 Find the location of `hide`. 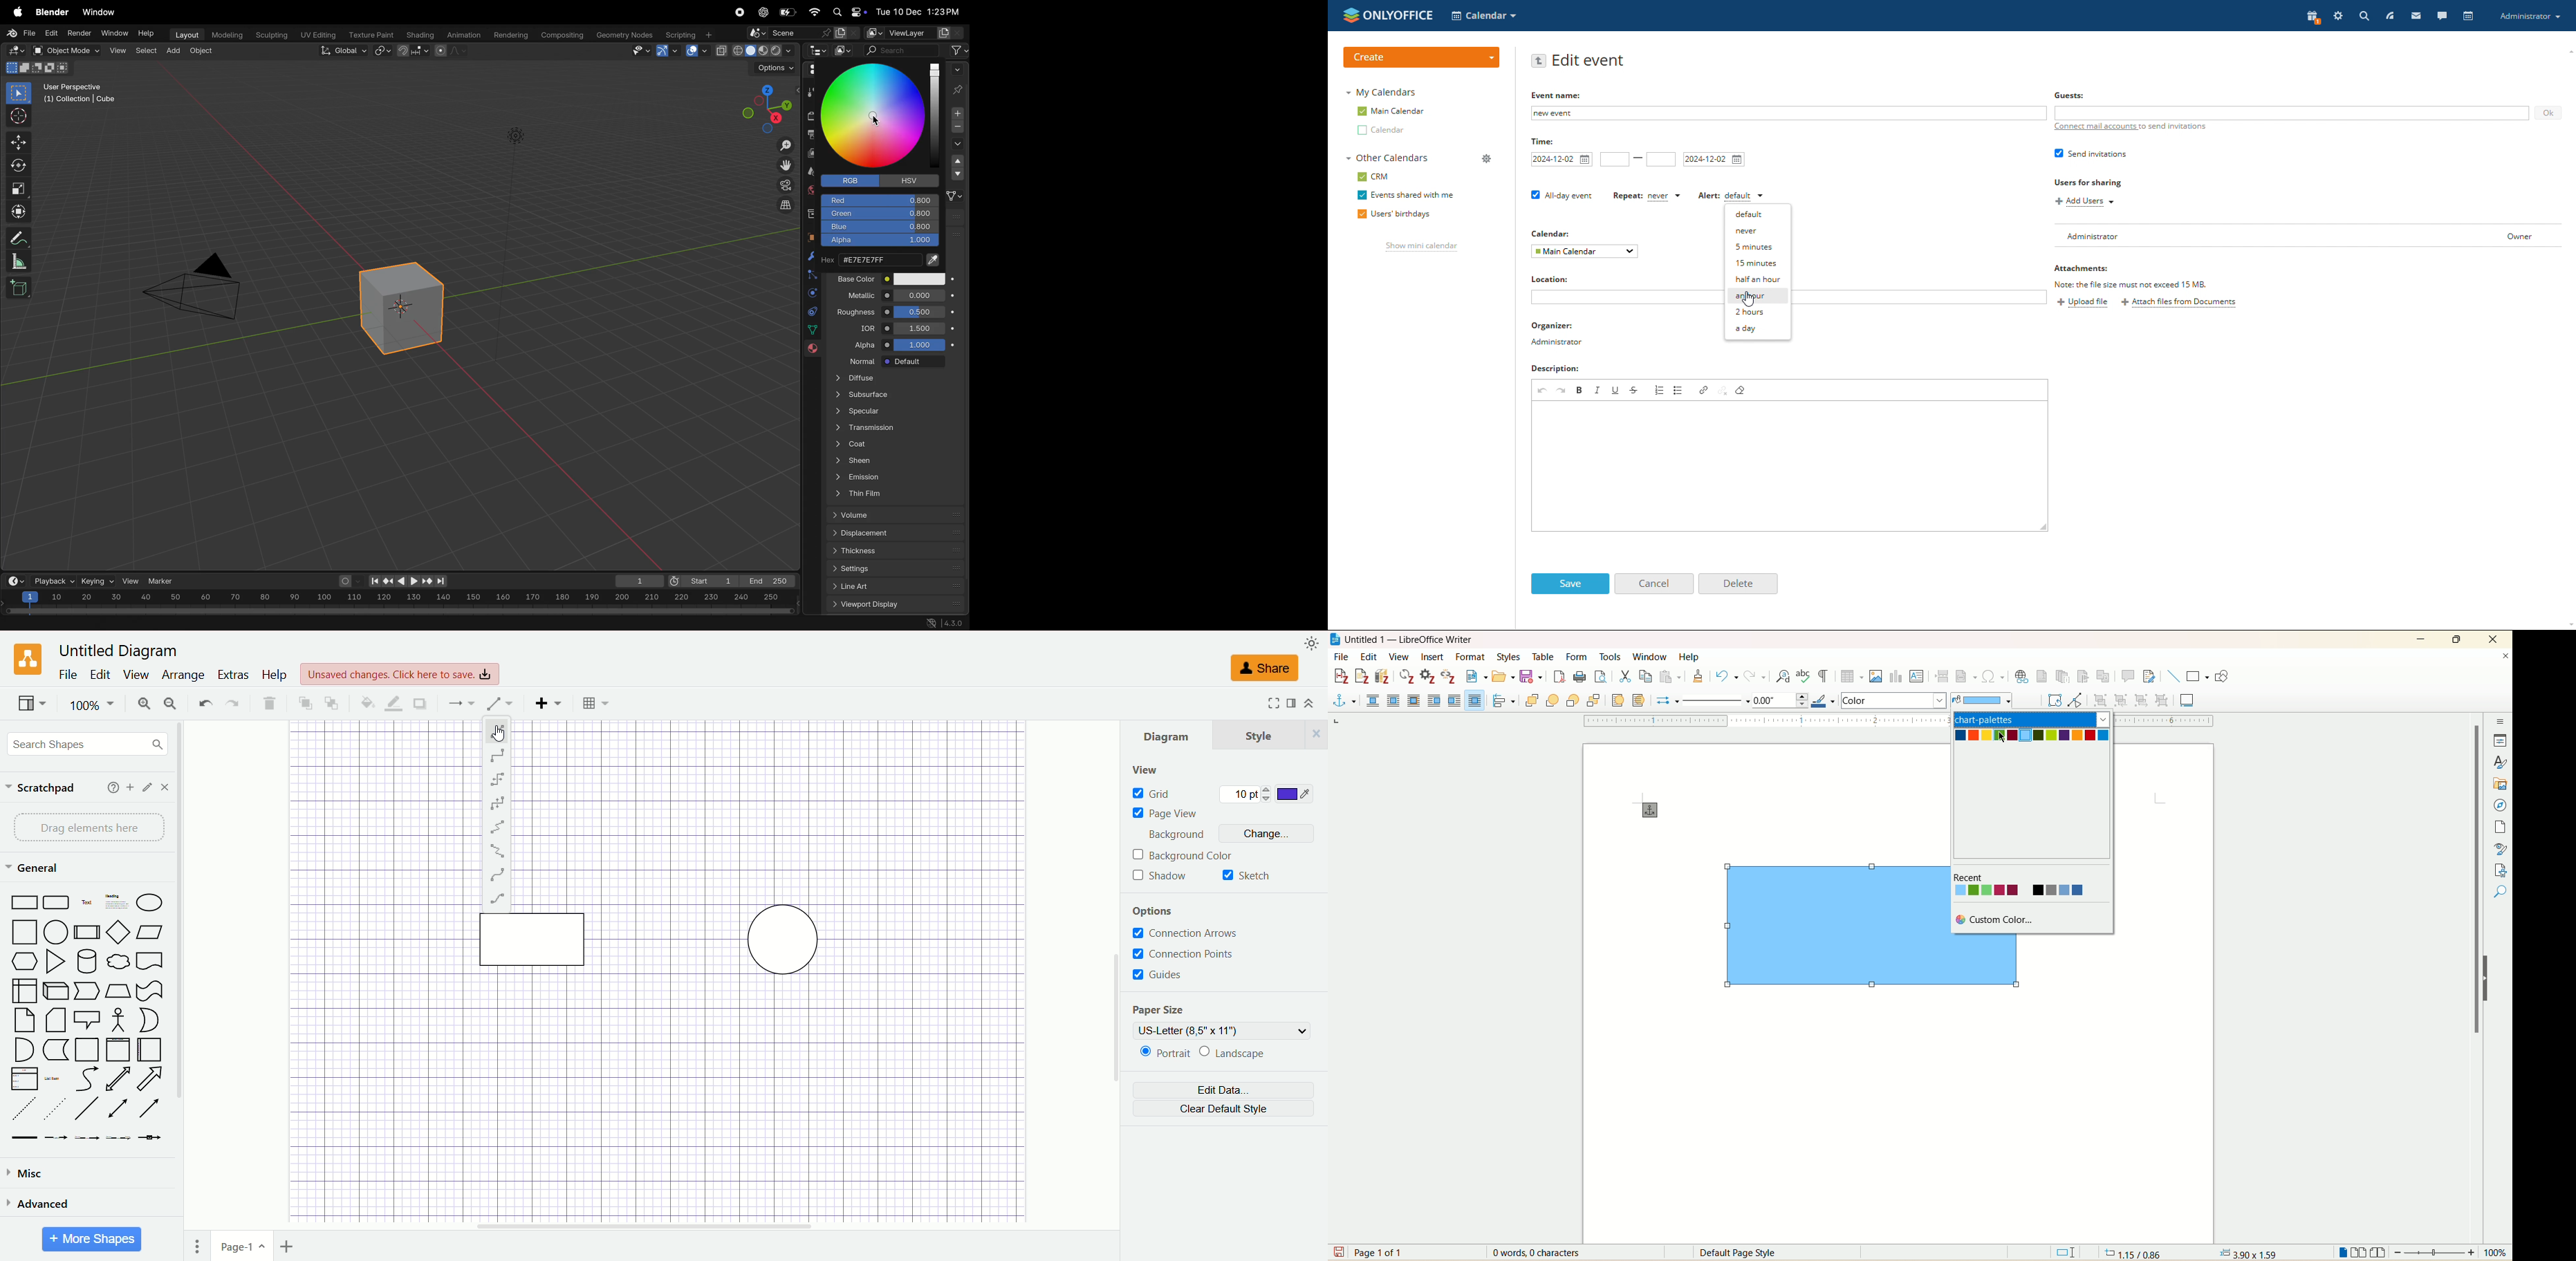

hide is located at coordinates (2485, 980).